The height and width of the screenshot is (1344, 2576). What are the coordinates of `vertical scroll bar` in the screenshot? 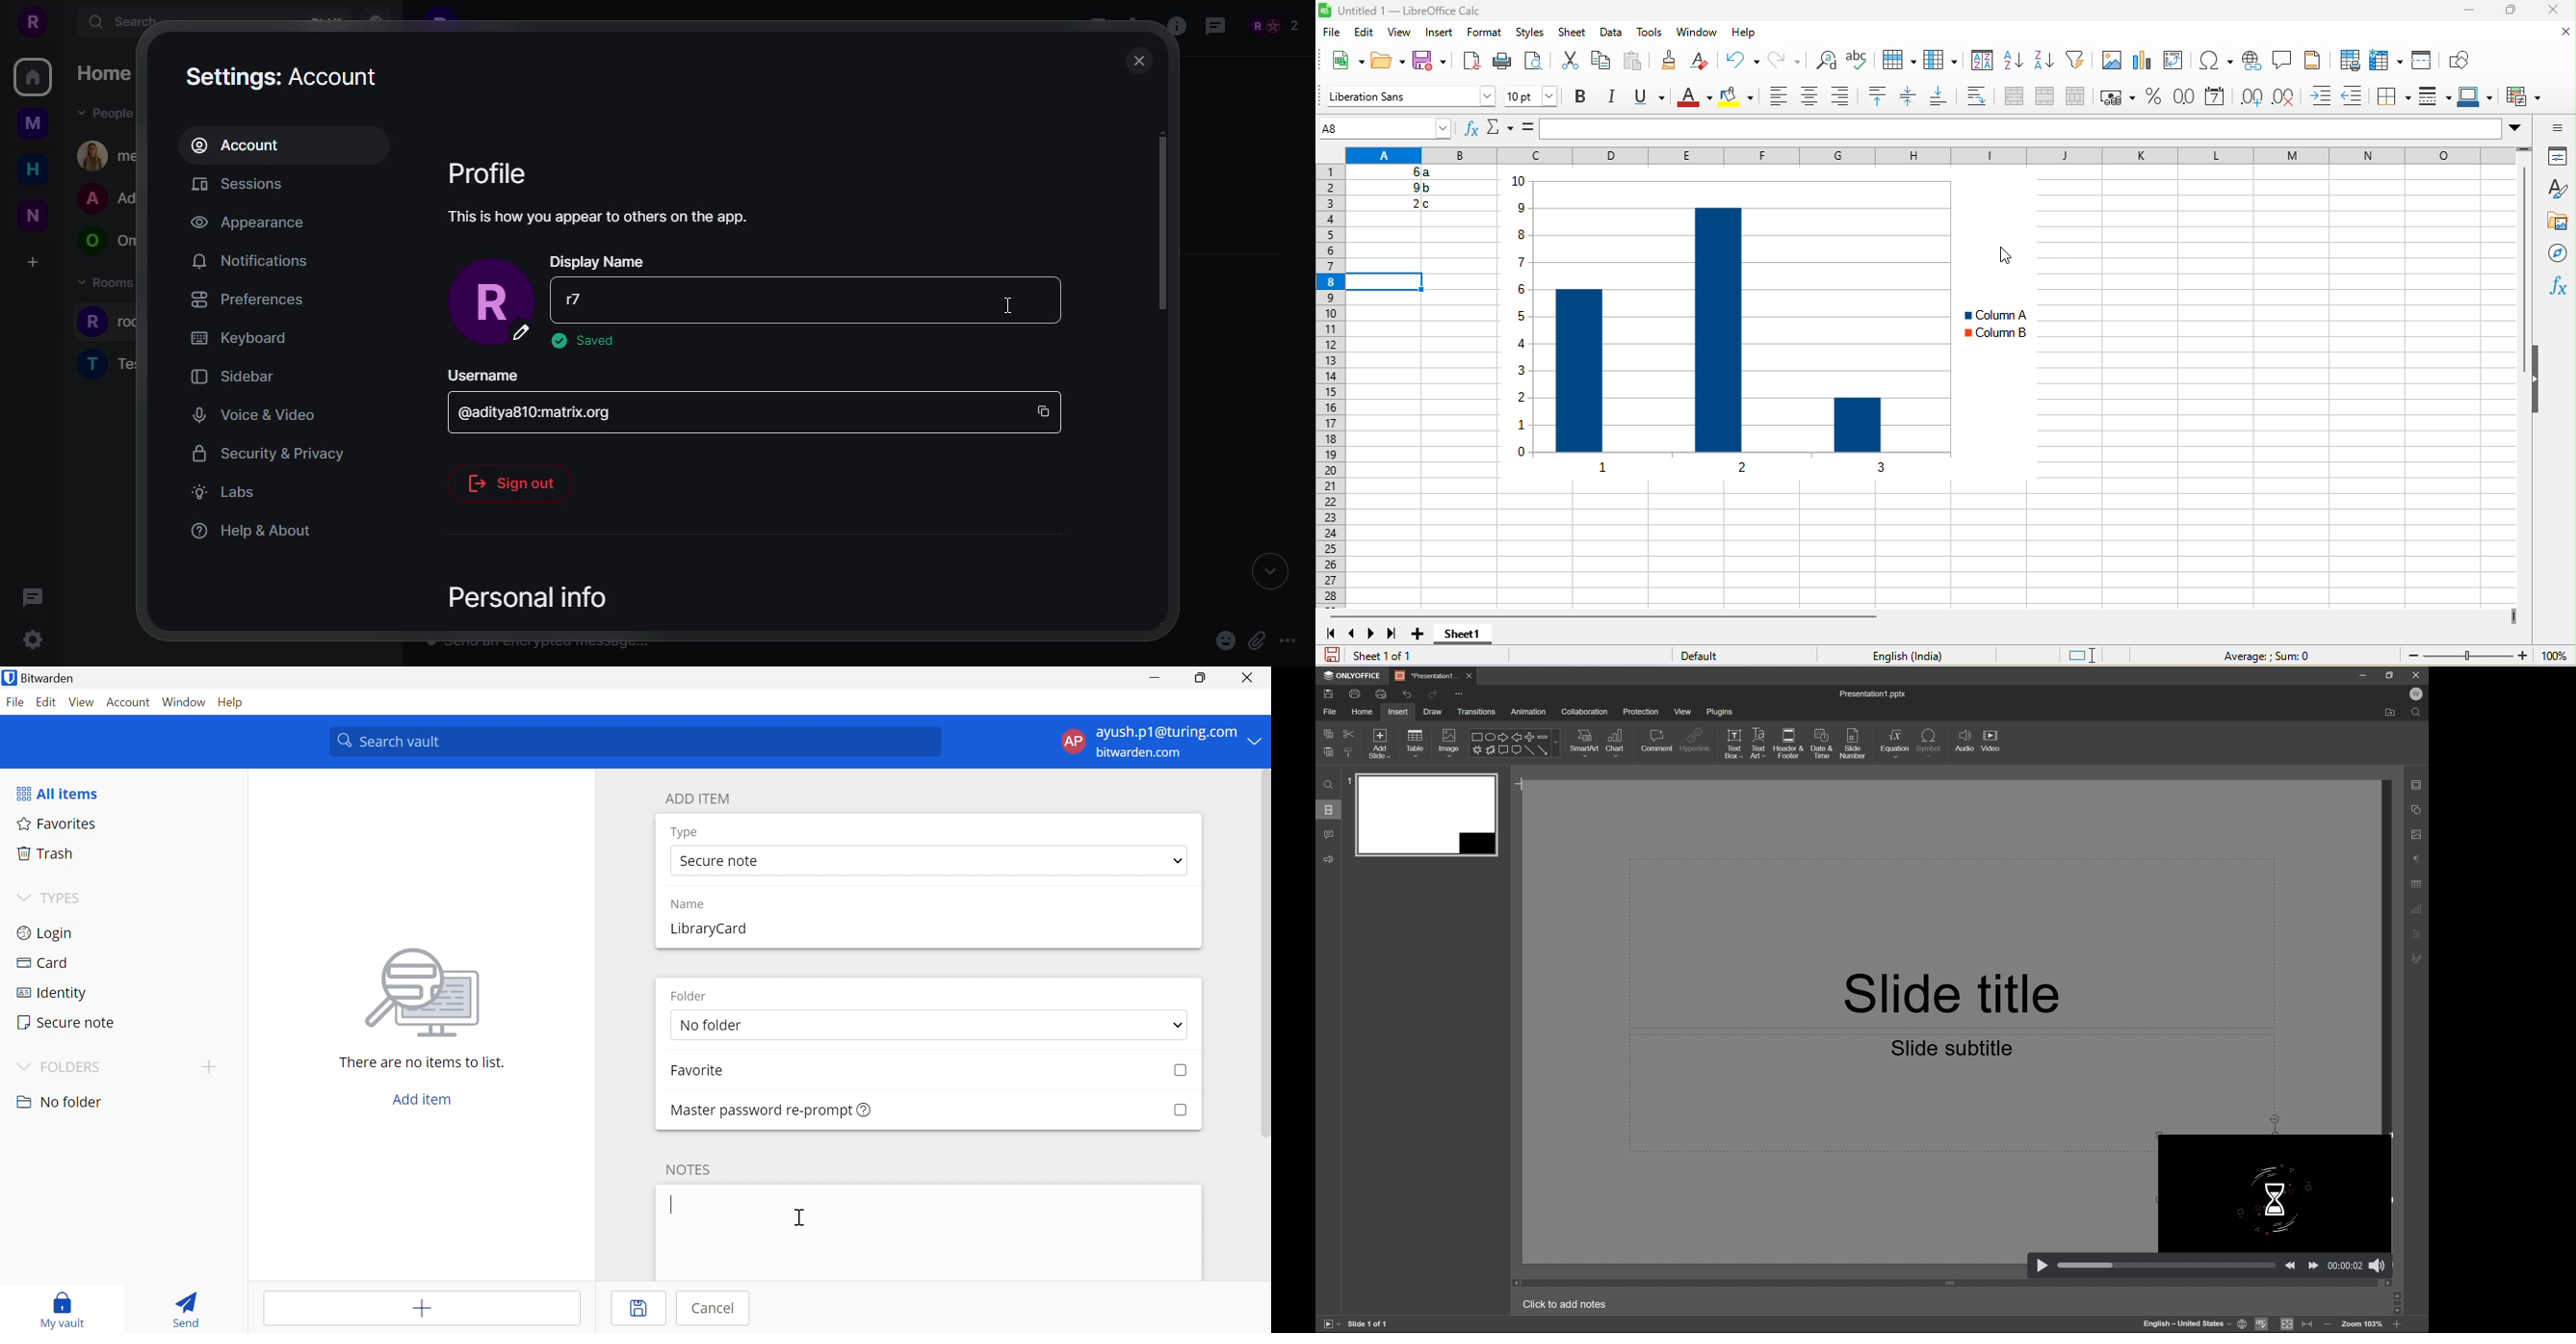 It's located at (2522, 271).